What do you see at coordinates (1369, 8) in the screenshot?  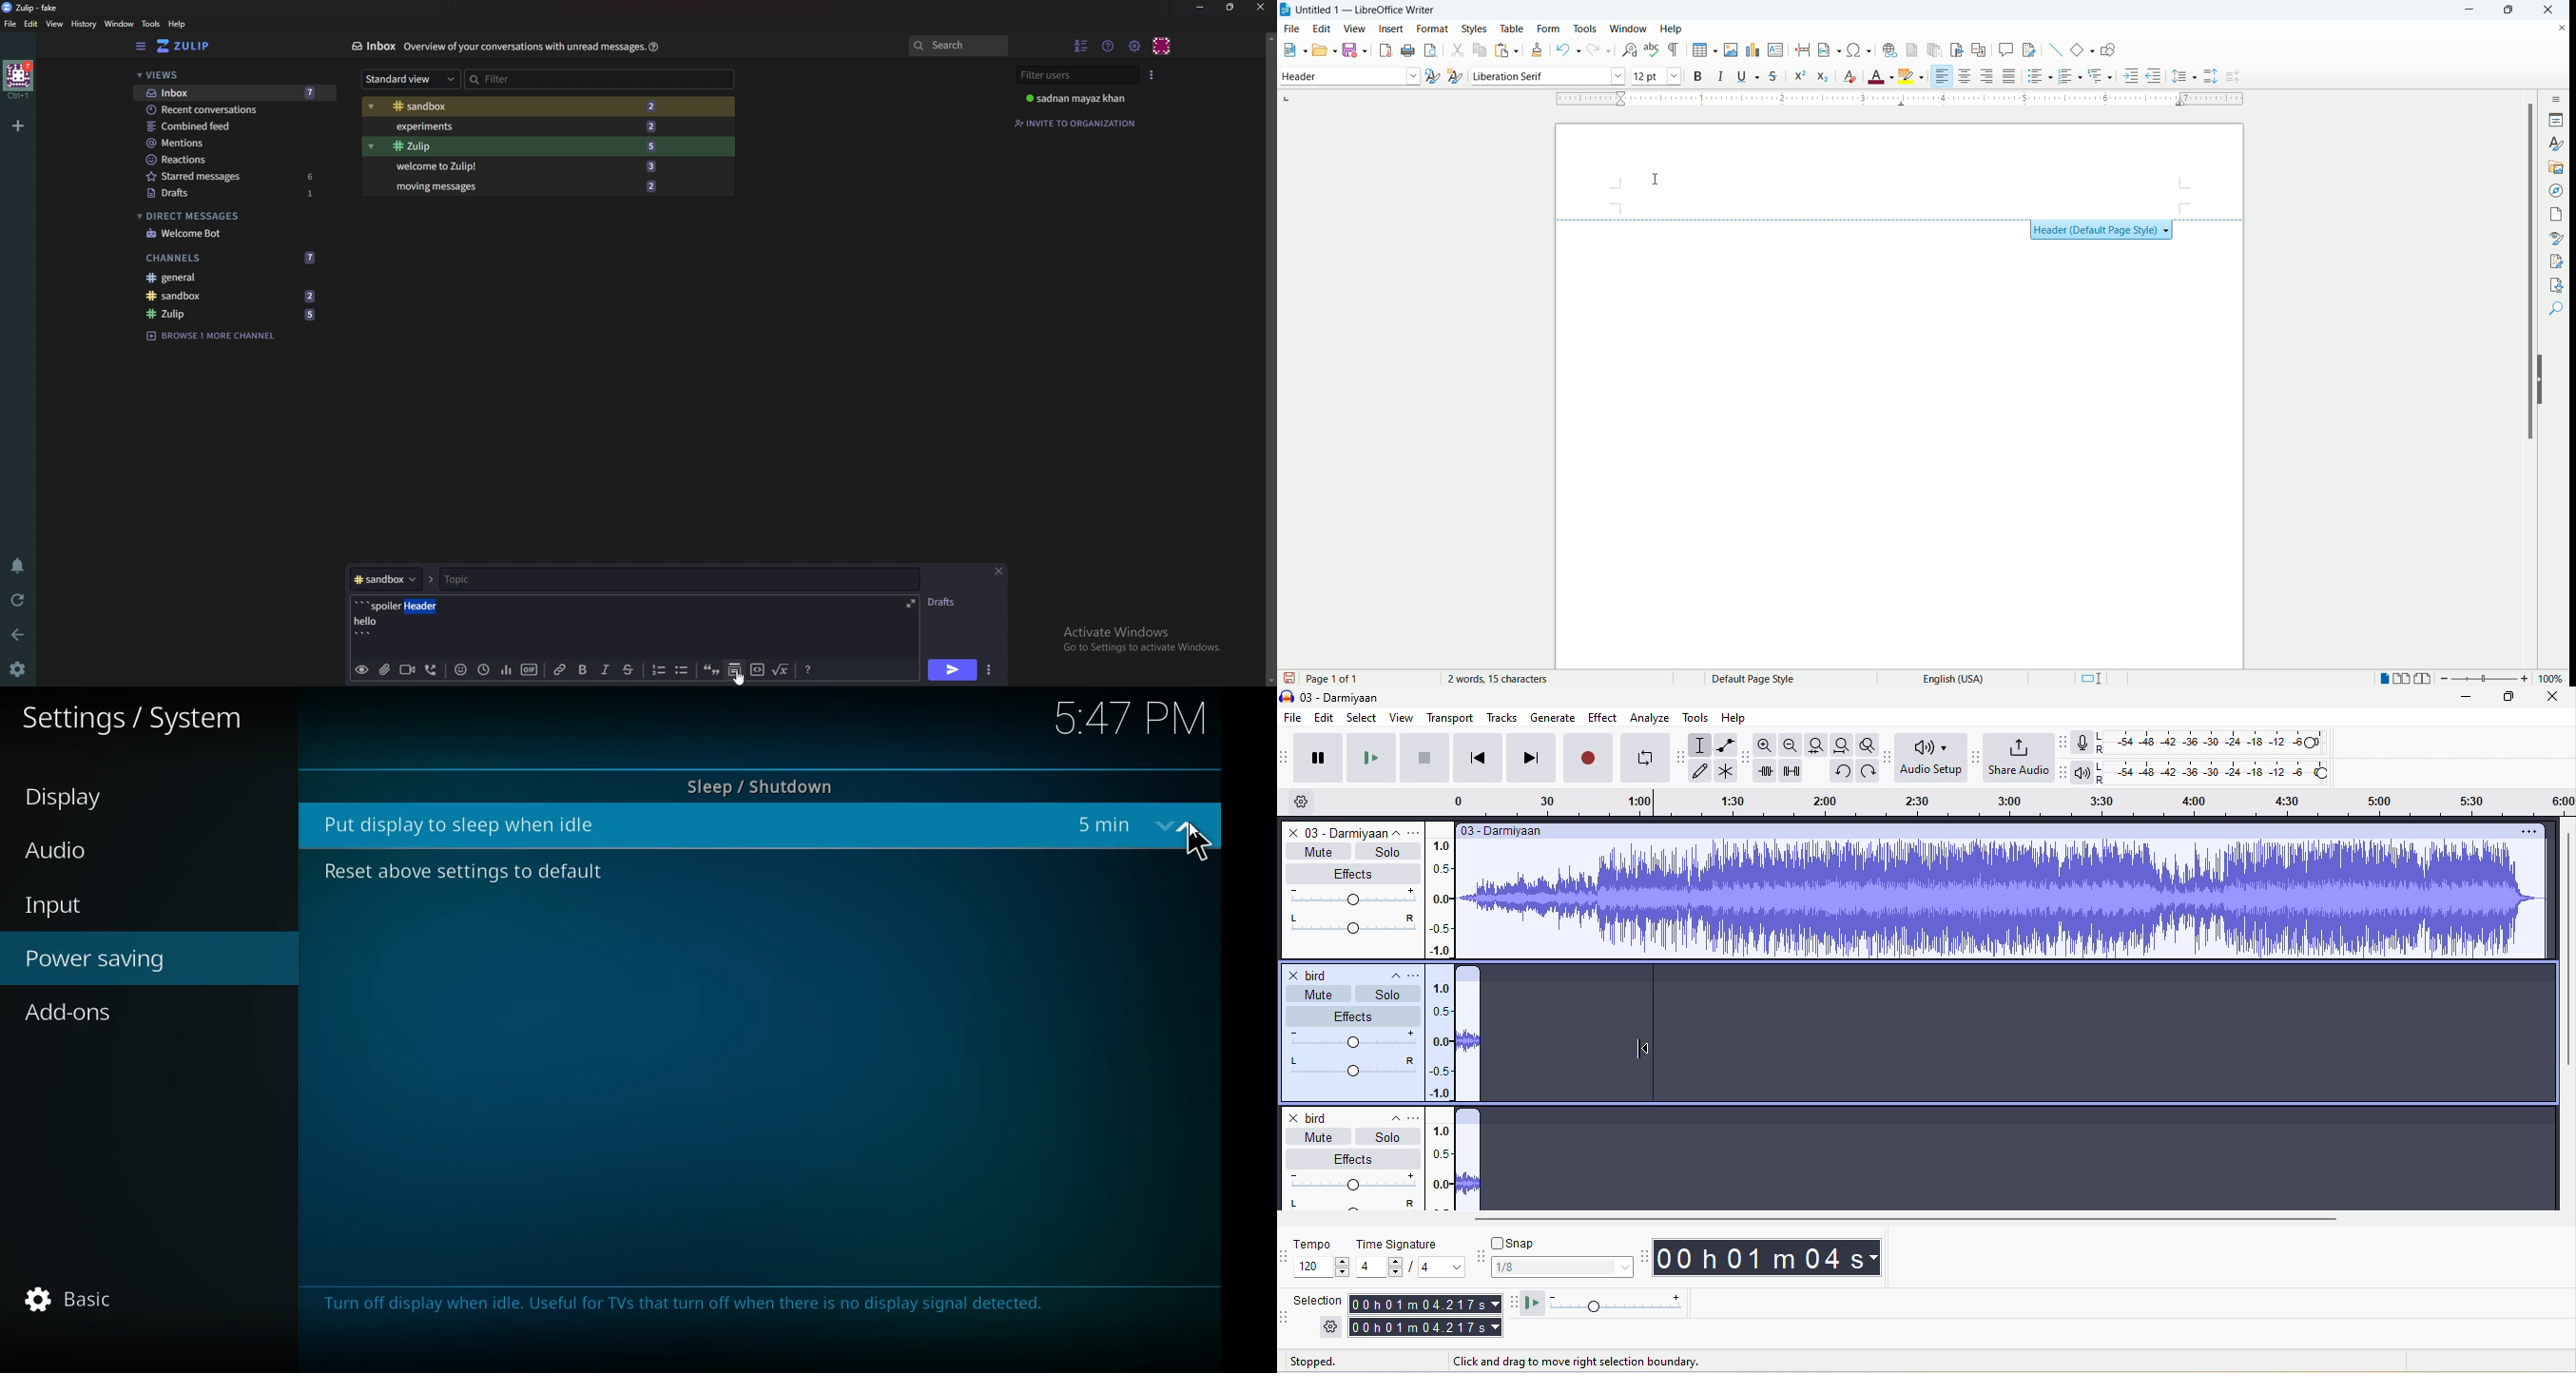 I see `Untitles 1 - LibreOffice Writer` at bounding box center [1369, 8].